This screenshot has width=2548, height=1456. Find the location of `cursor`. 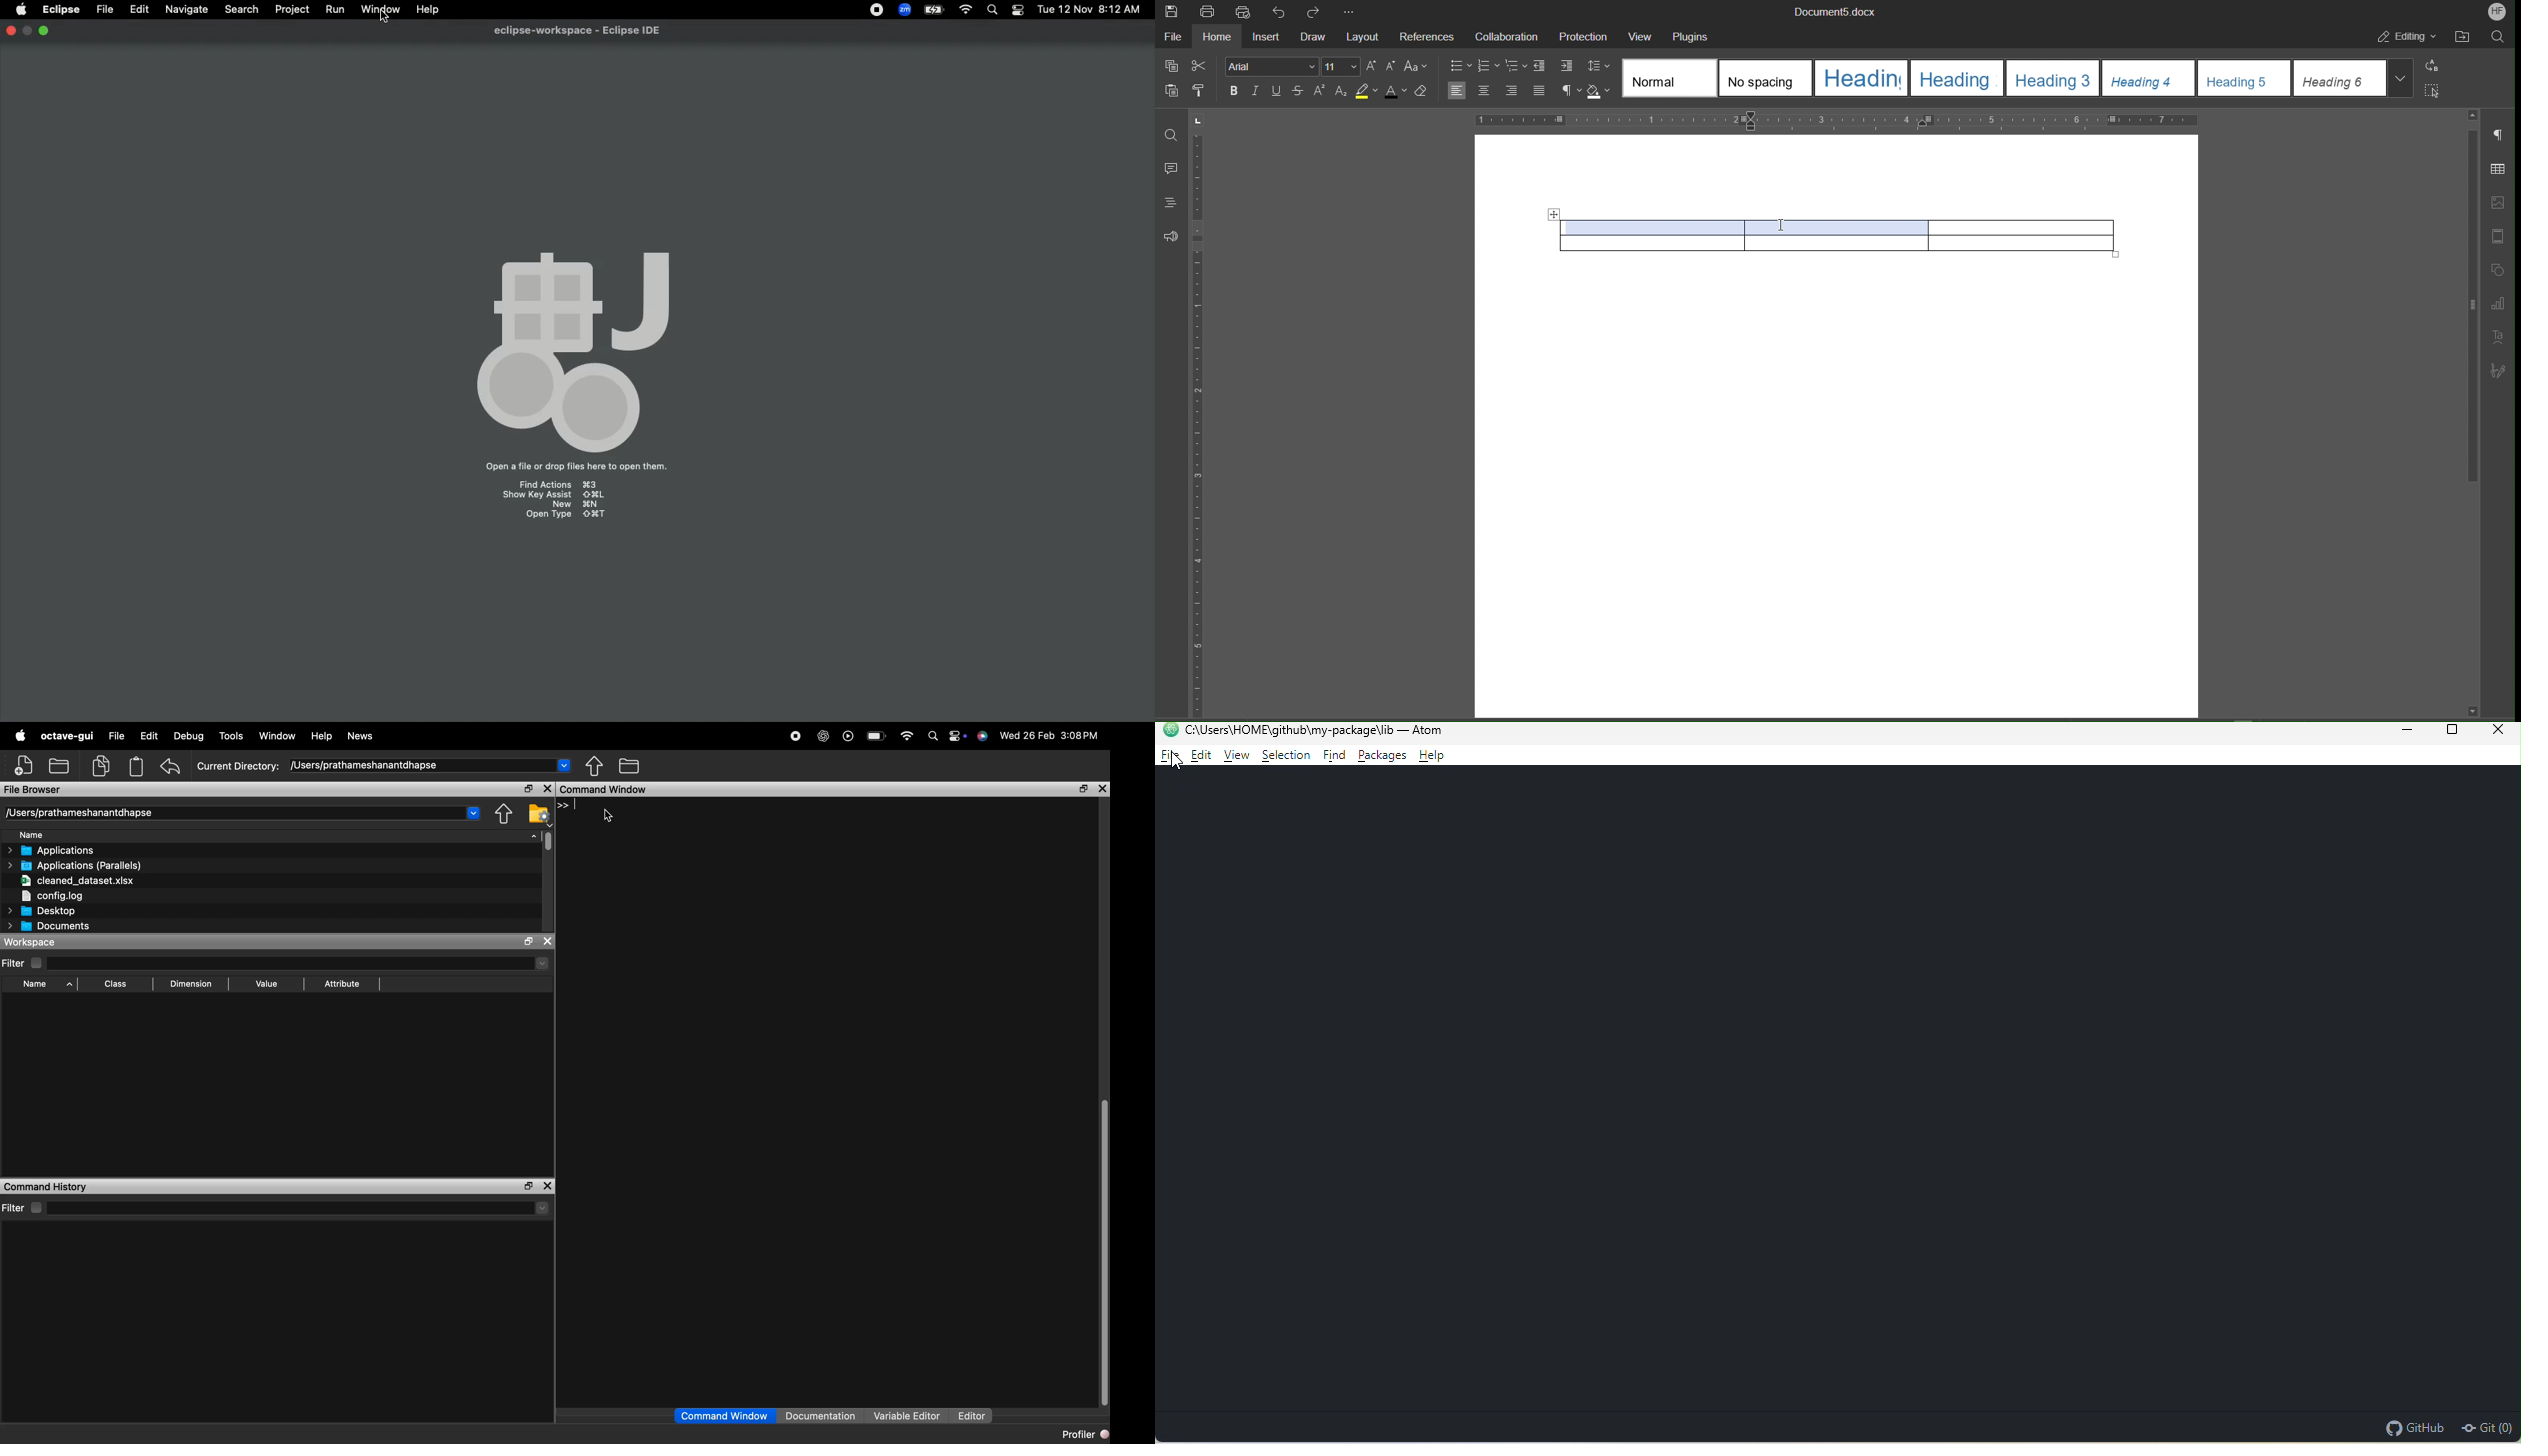

cursor is located at coordinates (1178, 762).